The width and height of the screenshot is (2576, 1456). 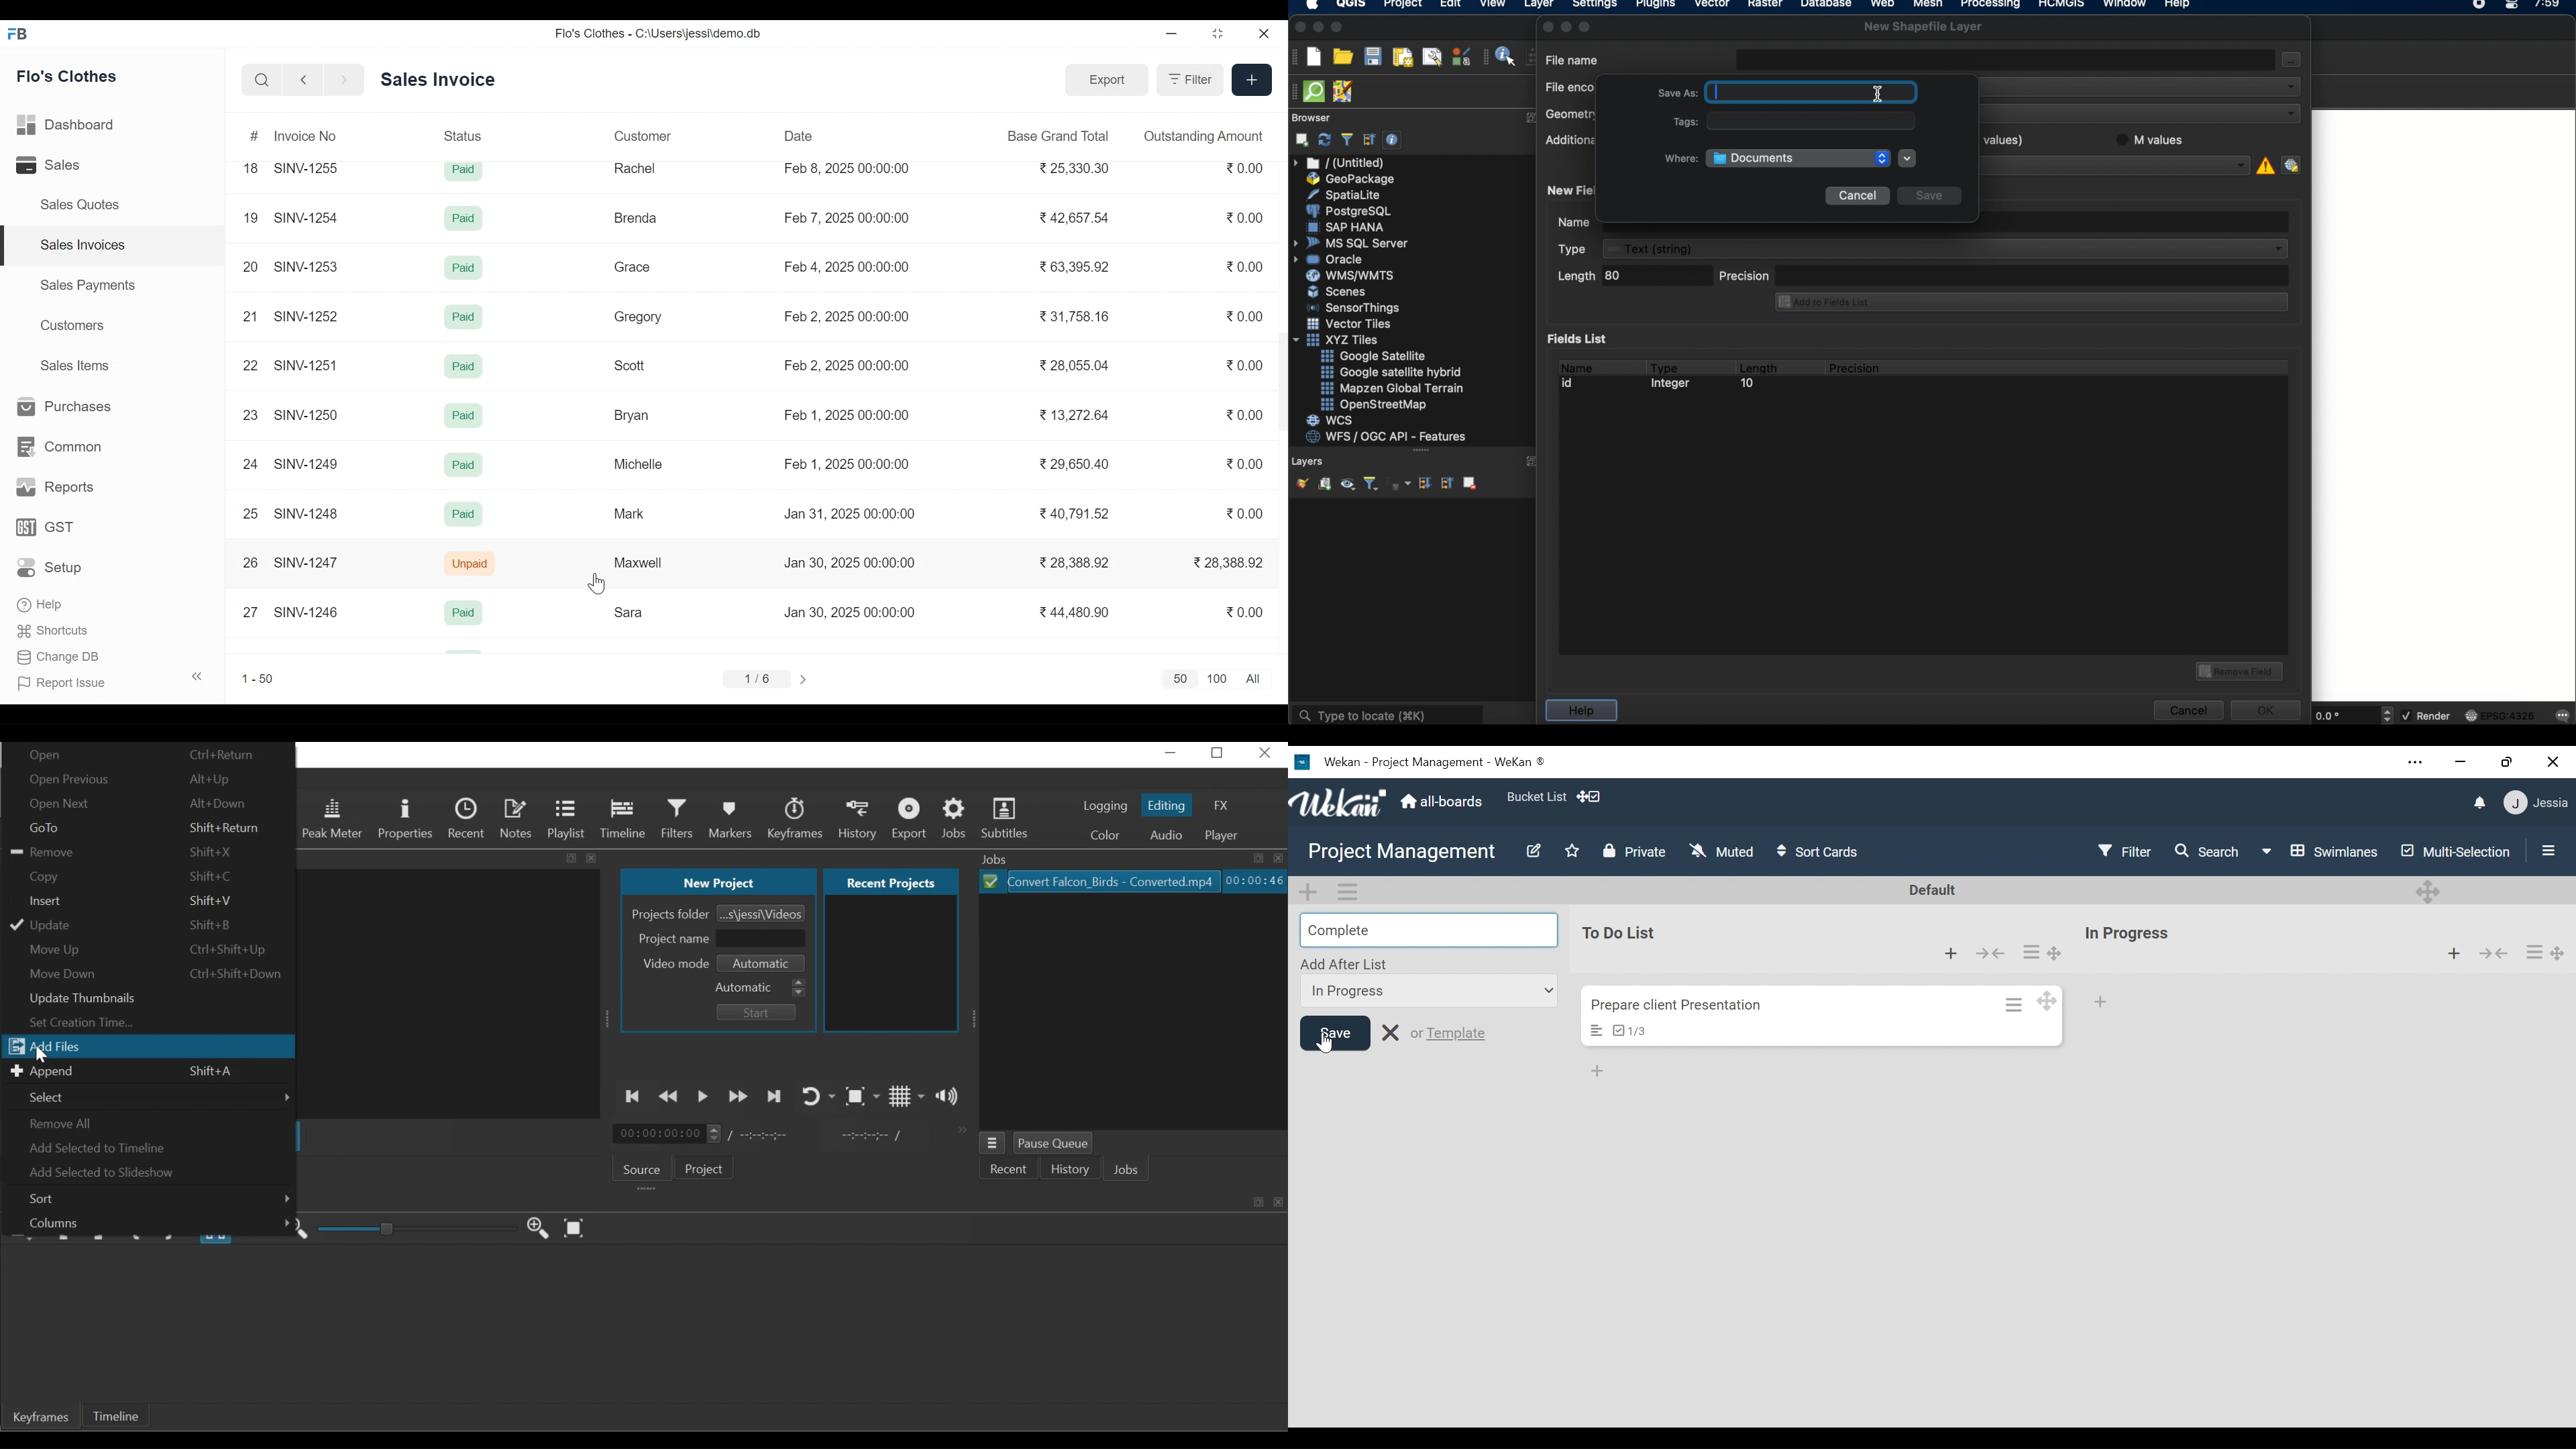 What do you see at coordinates (22, 34) in the screenshot?
I see `Frappe Book Desktop Icon` at bounding box center [22, 34].